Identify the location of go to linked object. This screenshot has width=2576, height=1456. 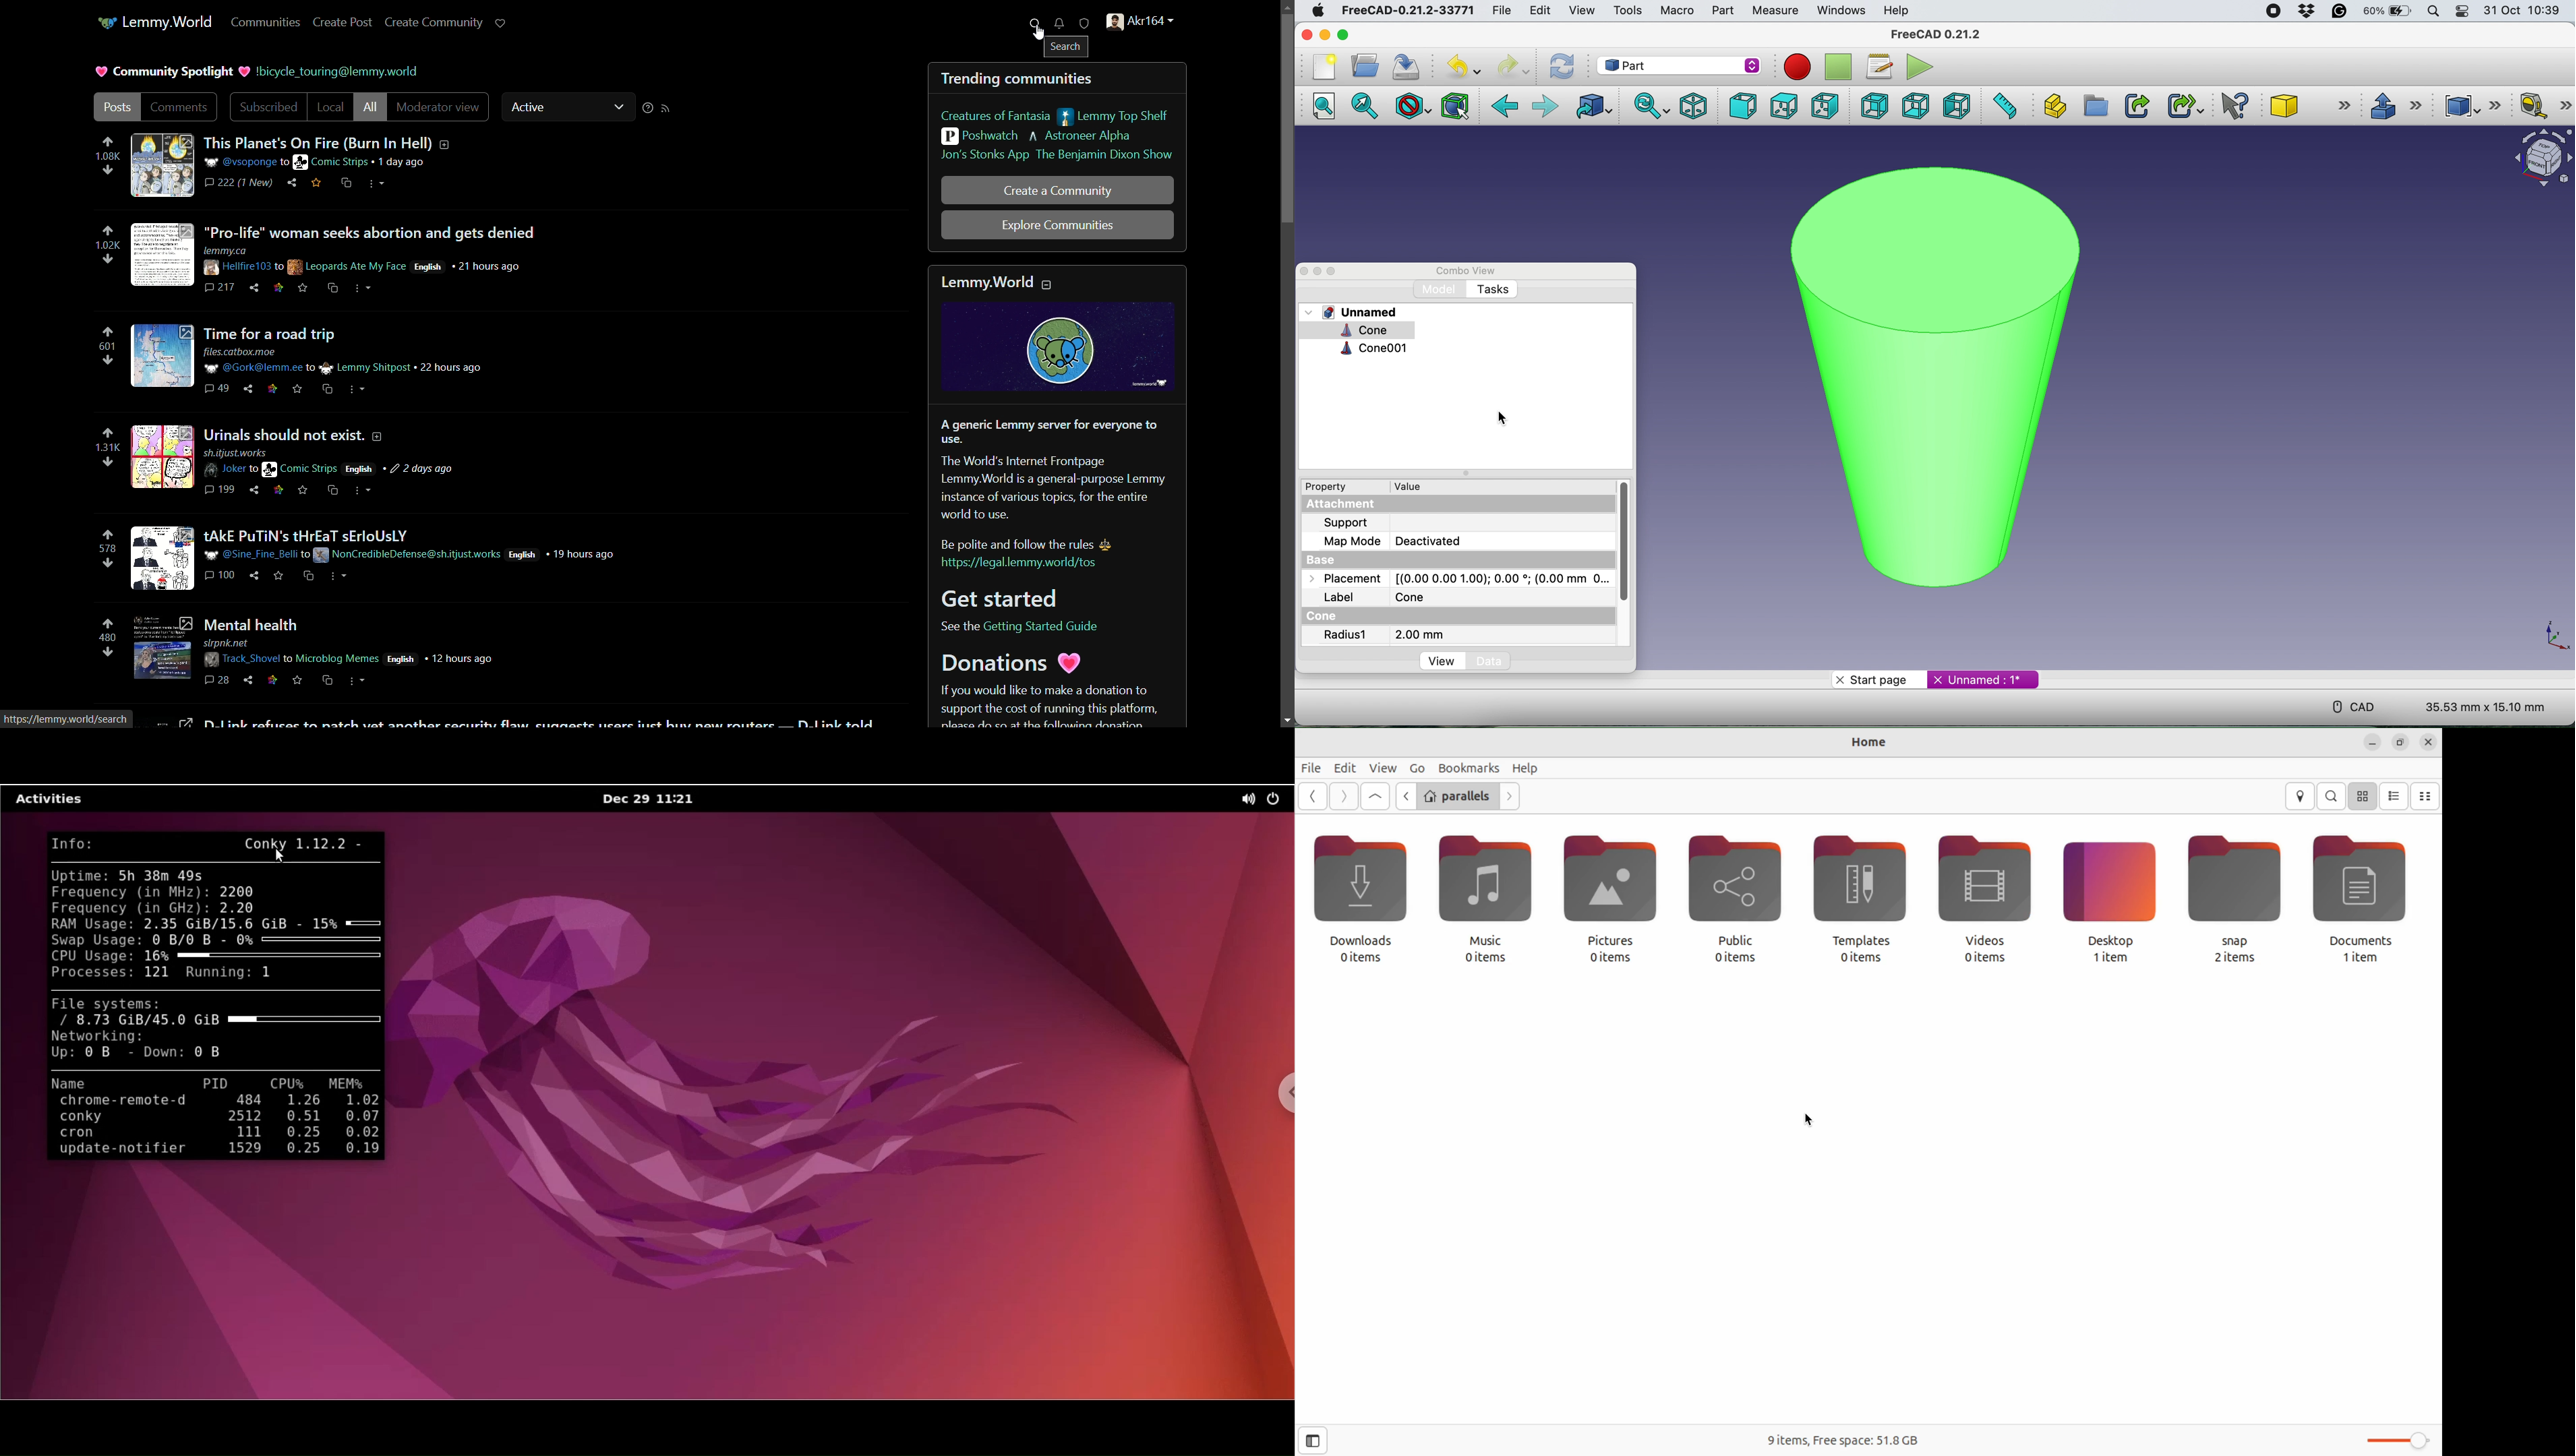
(1591, 108).